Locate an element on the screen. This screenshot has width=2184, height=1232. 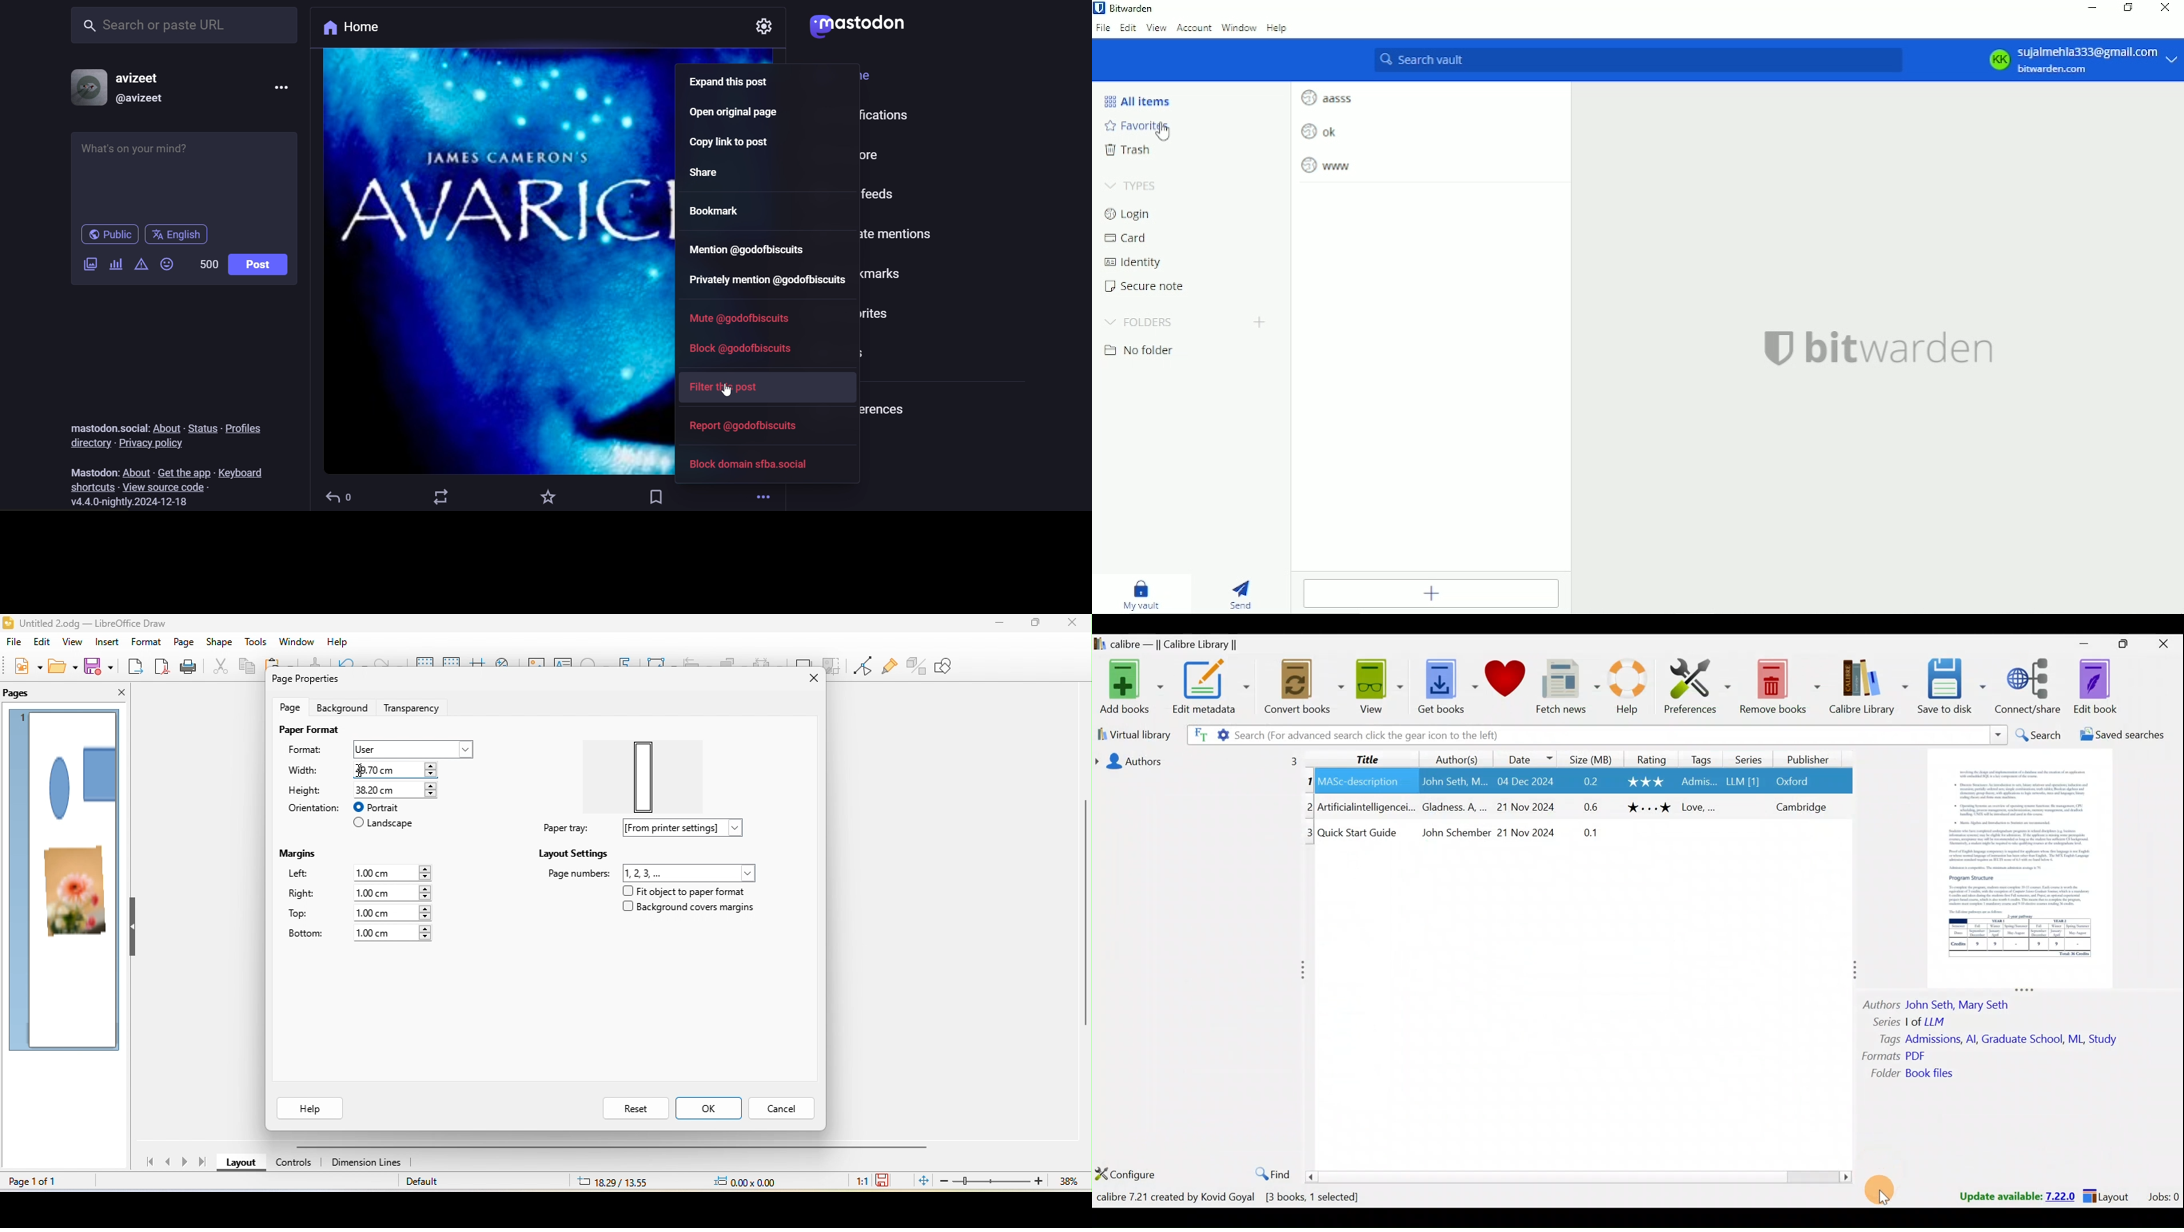
more is located at coordinates (763, 496).